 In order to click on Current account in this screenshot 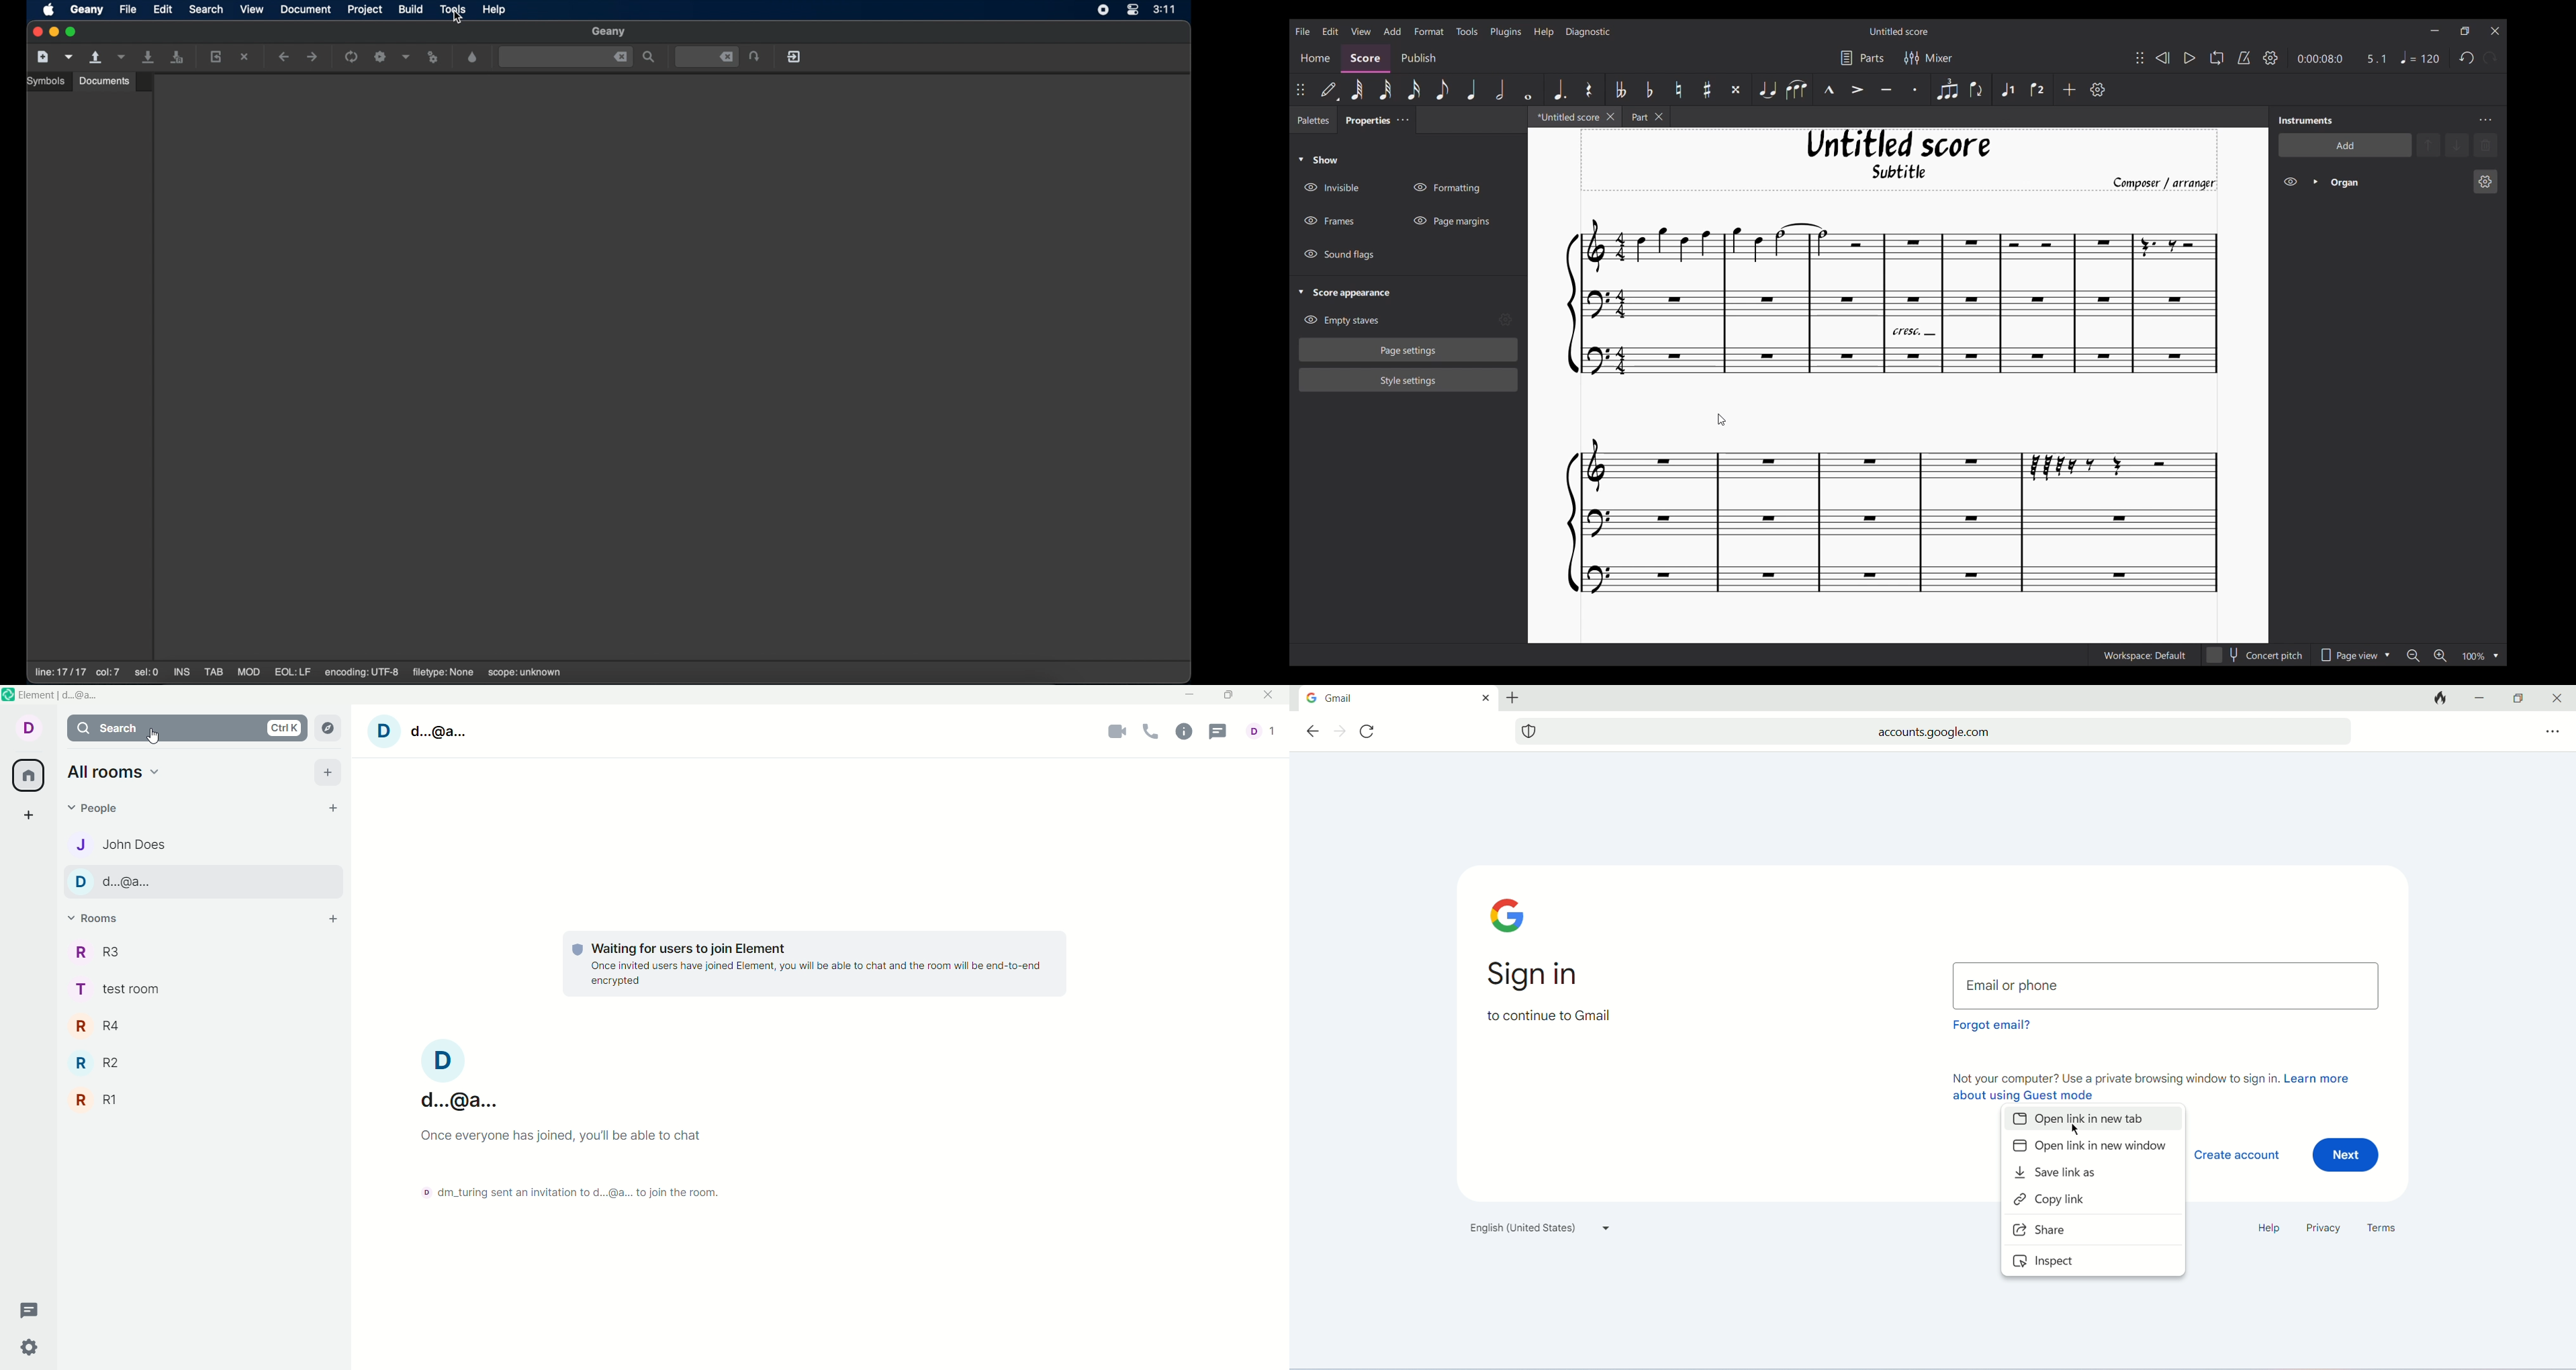, I will do `click(26, 731)`.